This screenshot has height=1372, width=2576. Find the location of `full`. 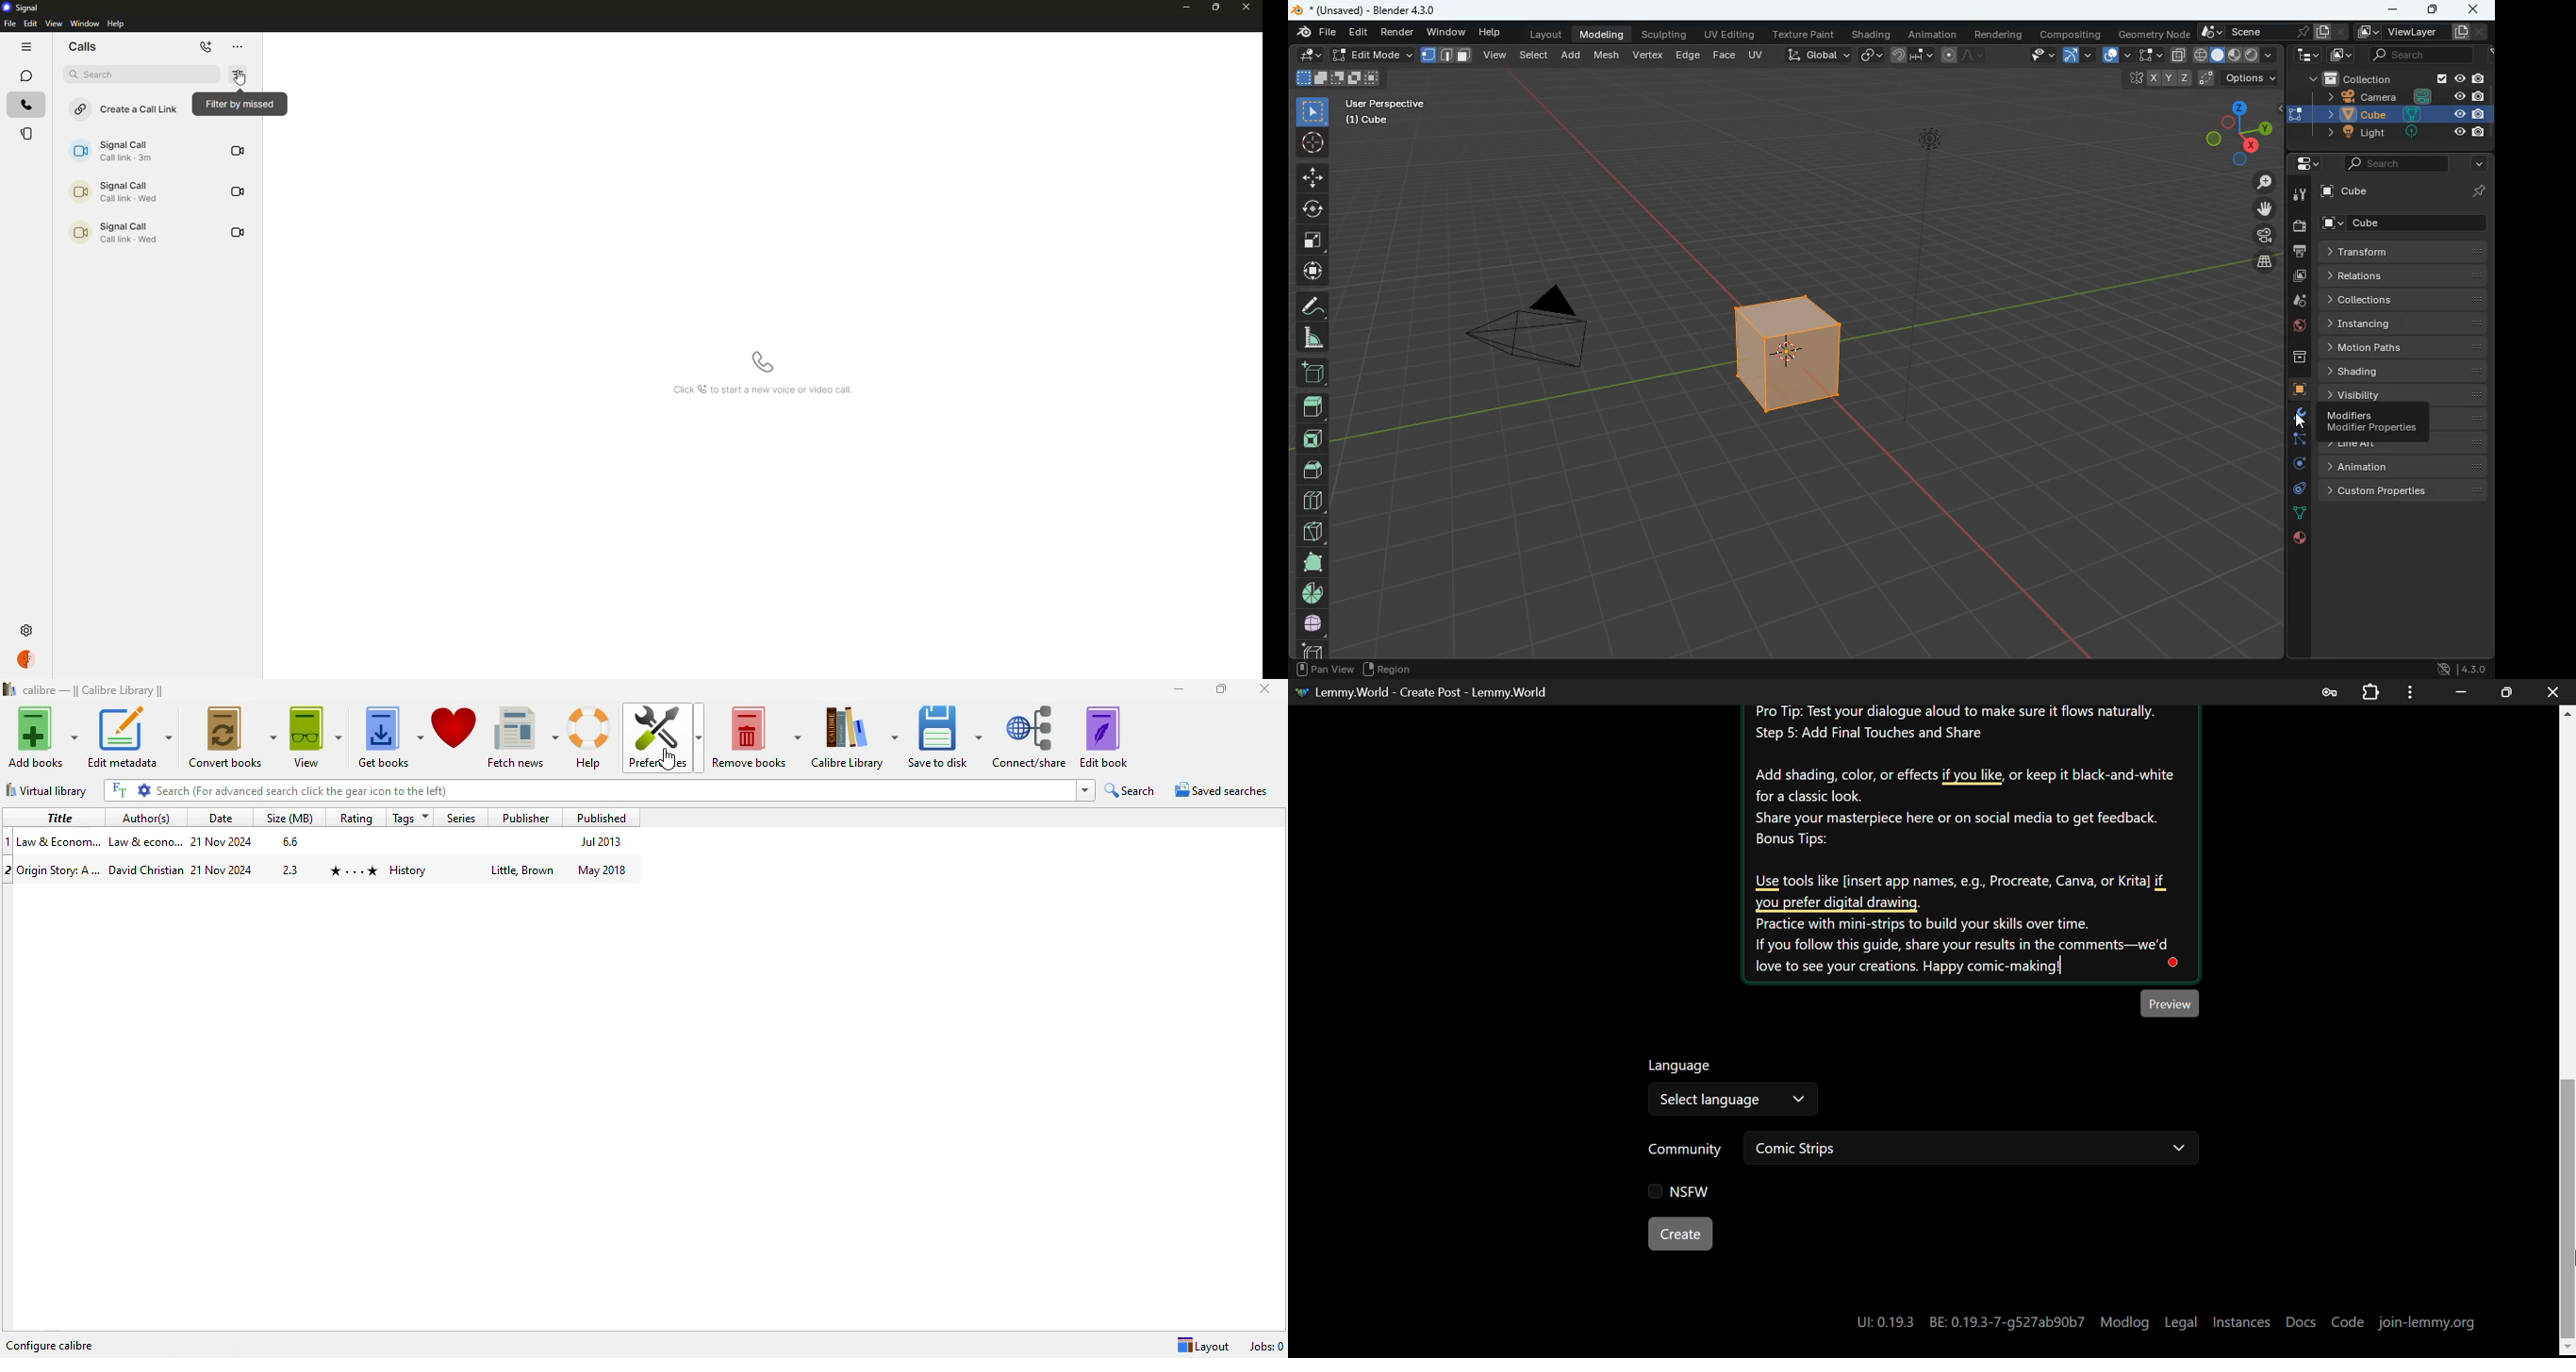

full is located at coordinates (1315, 622).